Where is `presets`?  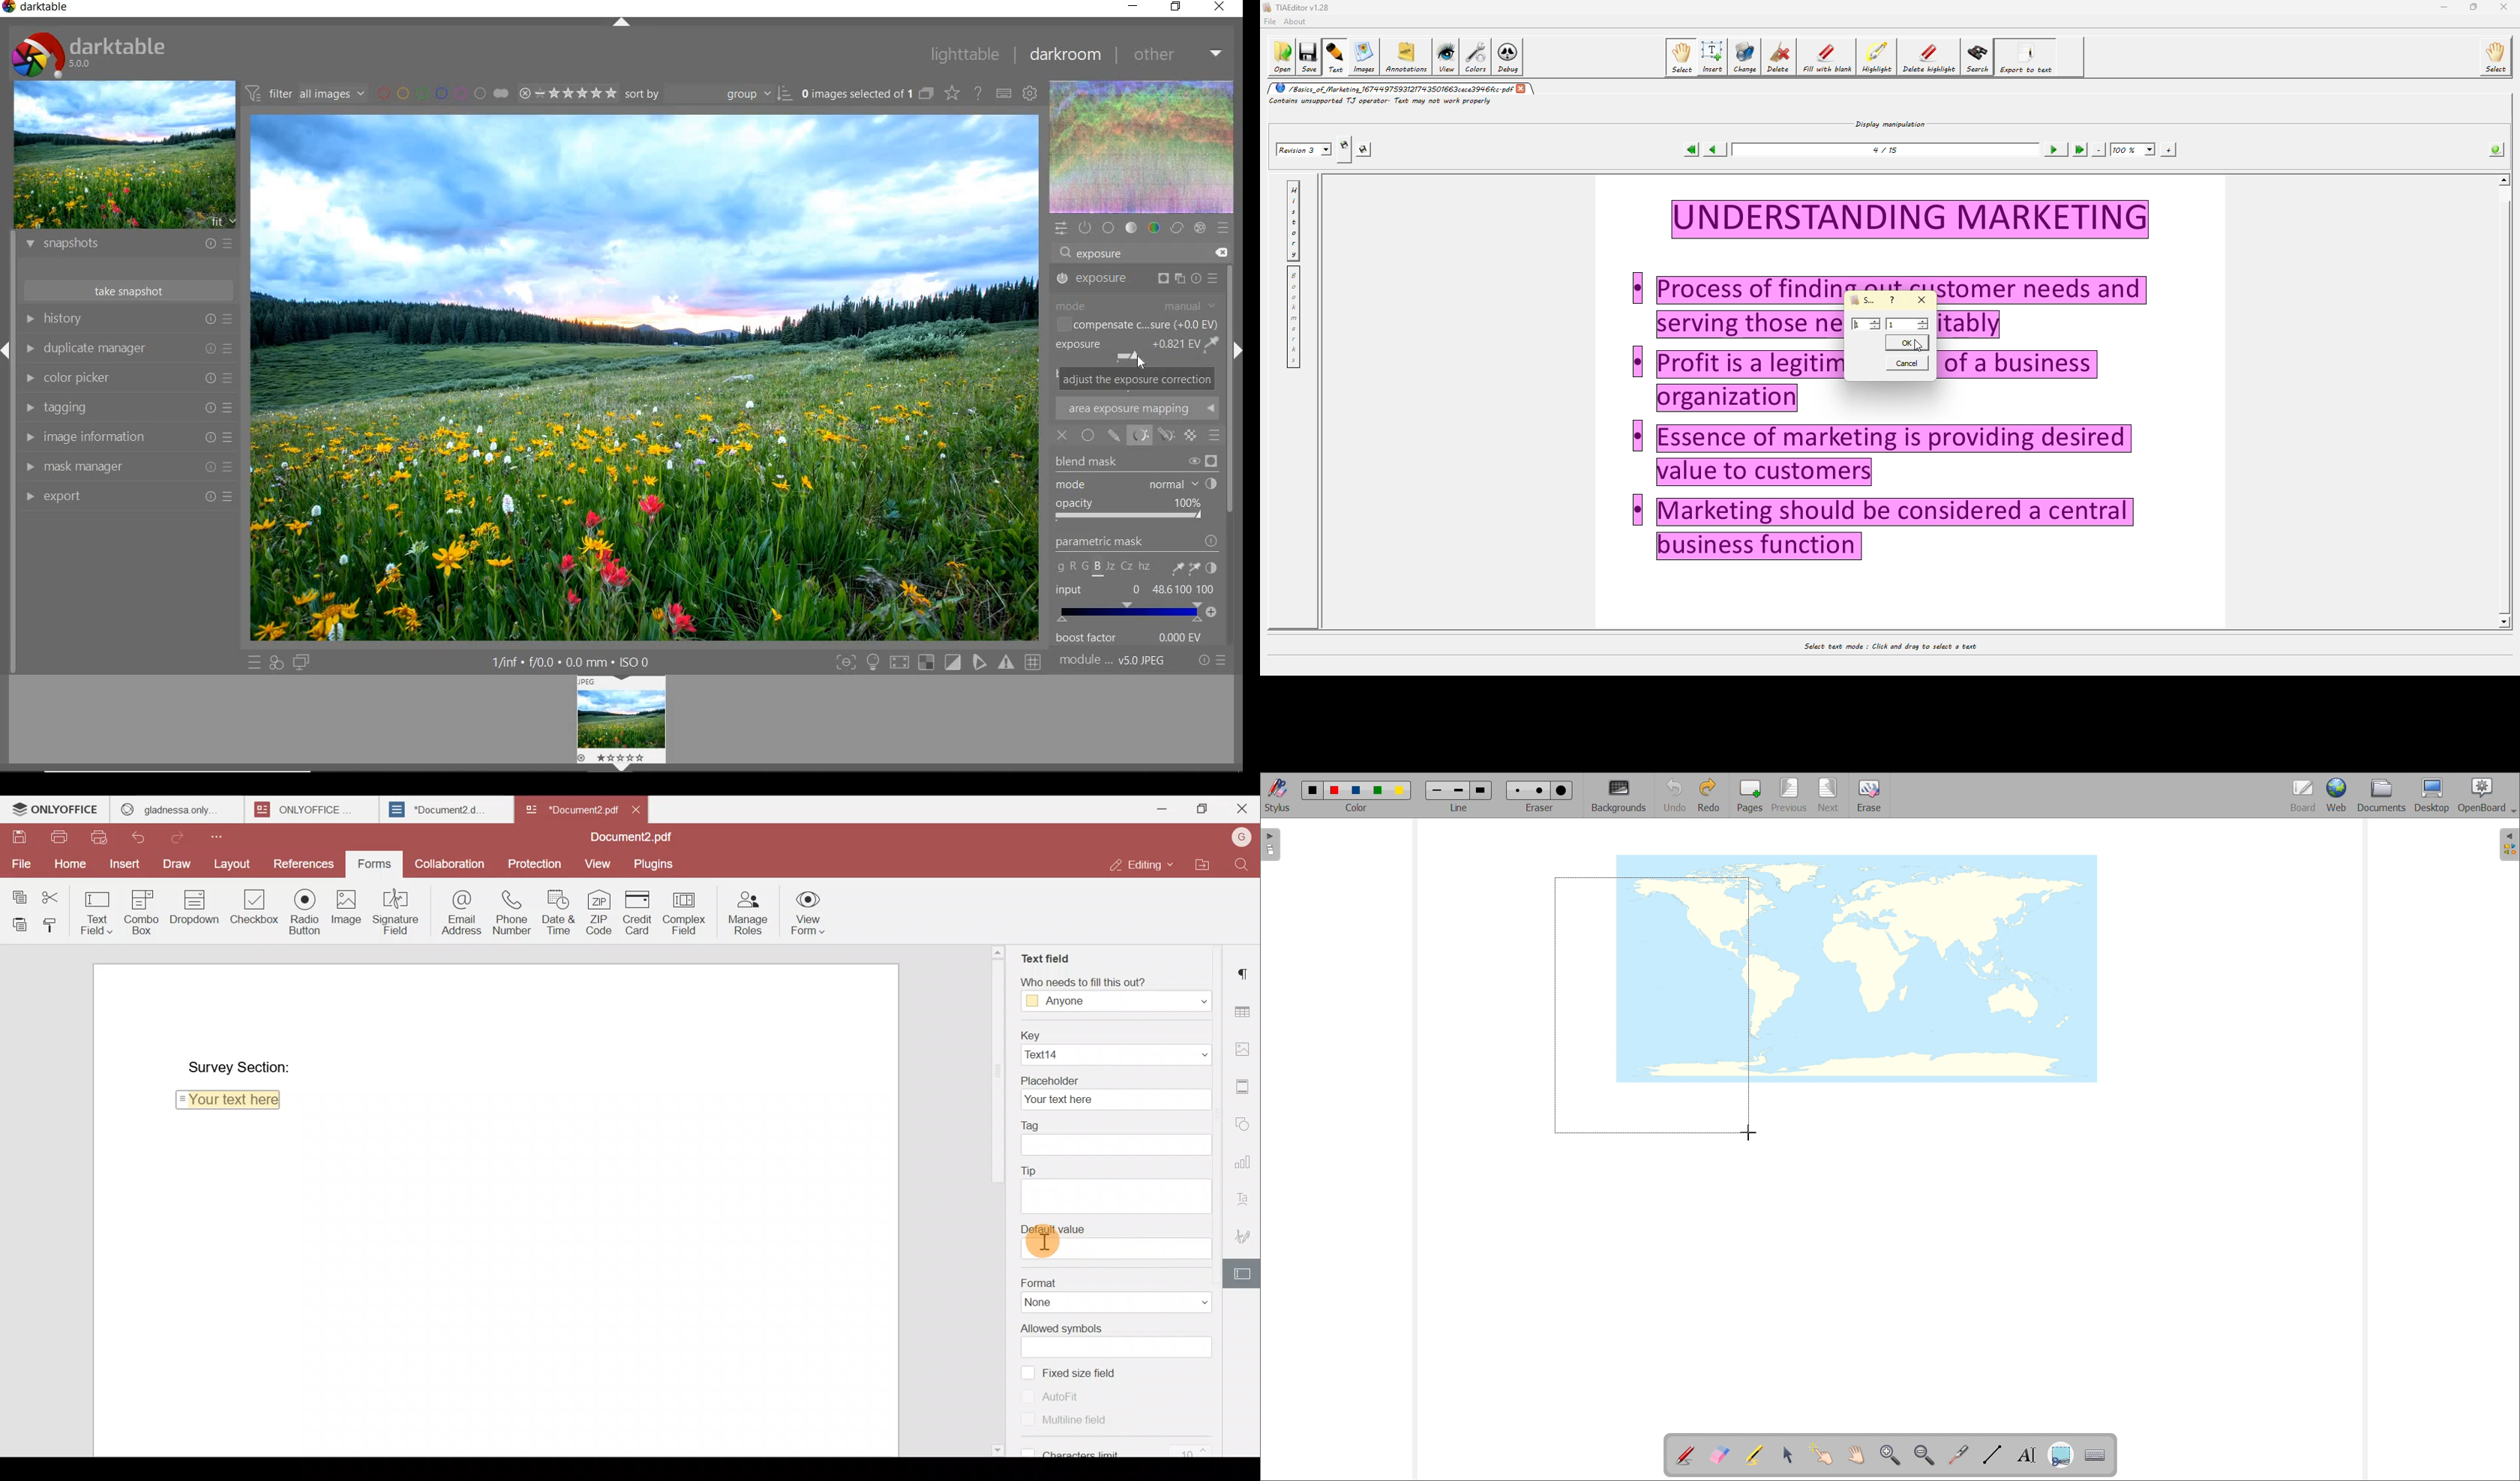
presets is located at coordinates (1224, 229).